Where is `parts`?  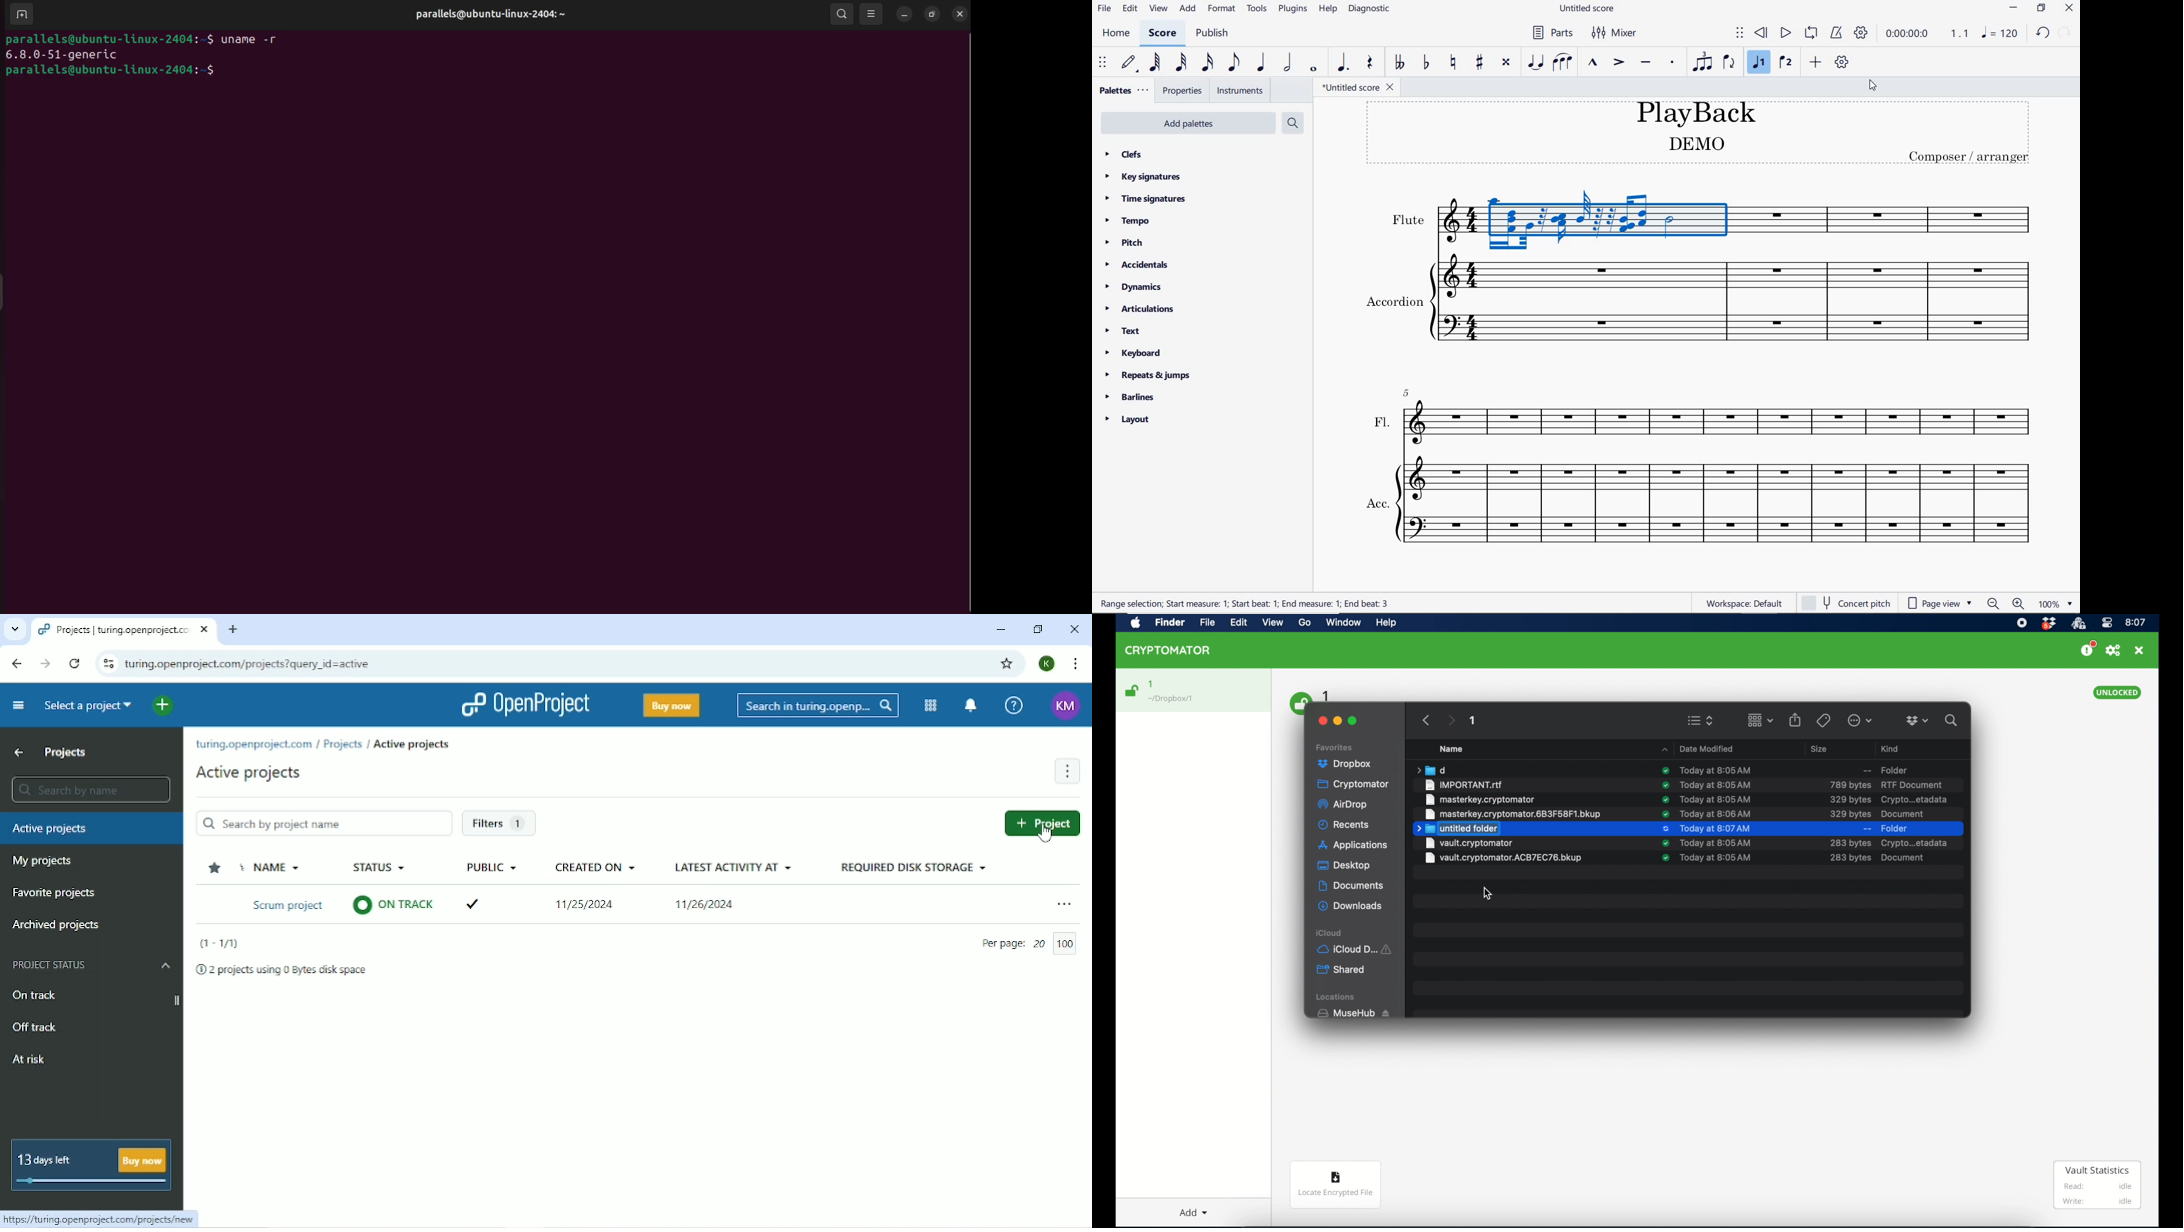
parts is located at coordinates (1553, 32).